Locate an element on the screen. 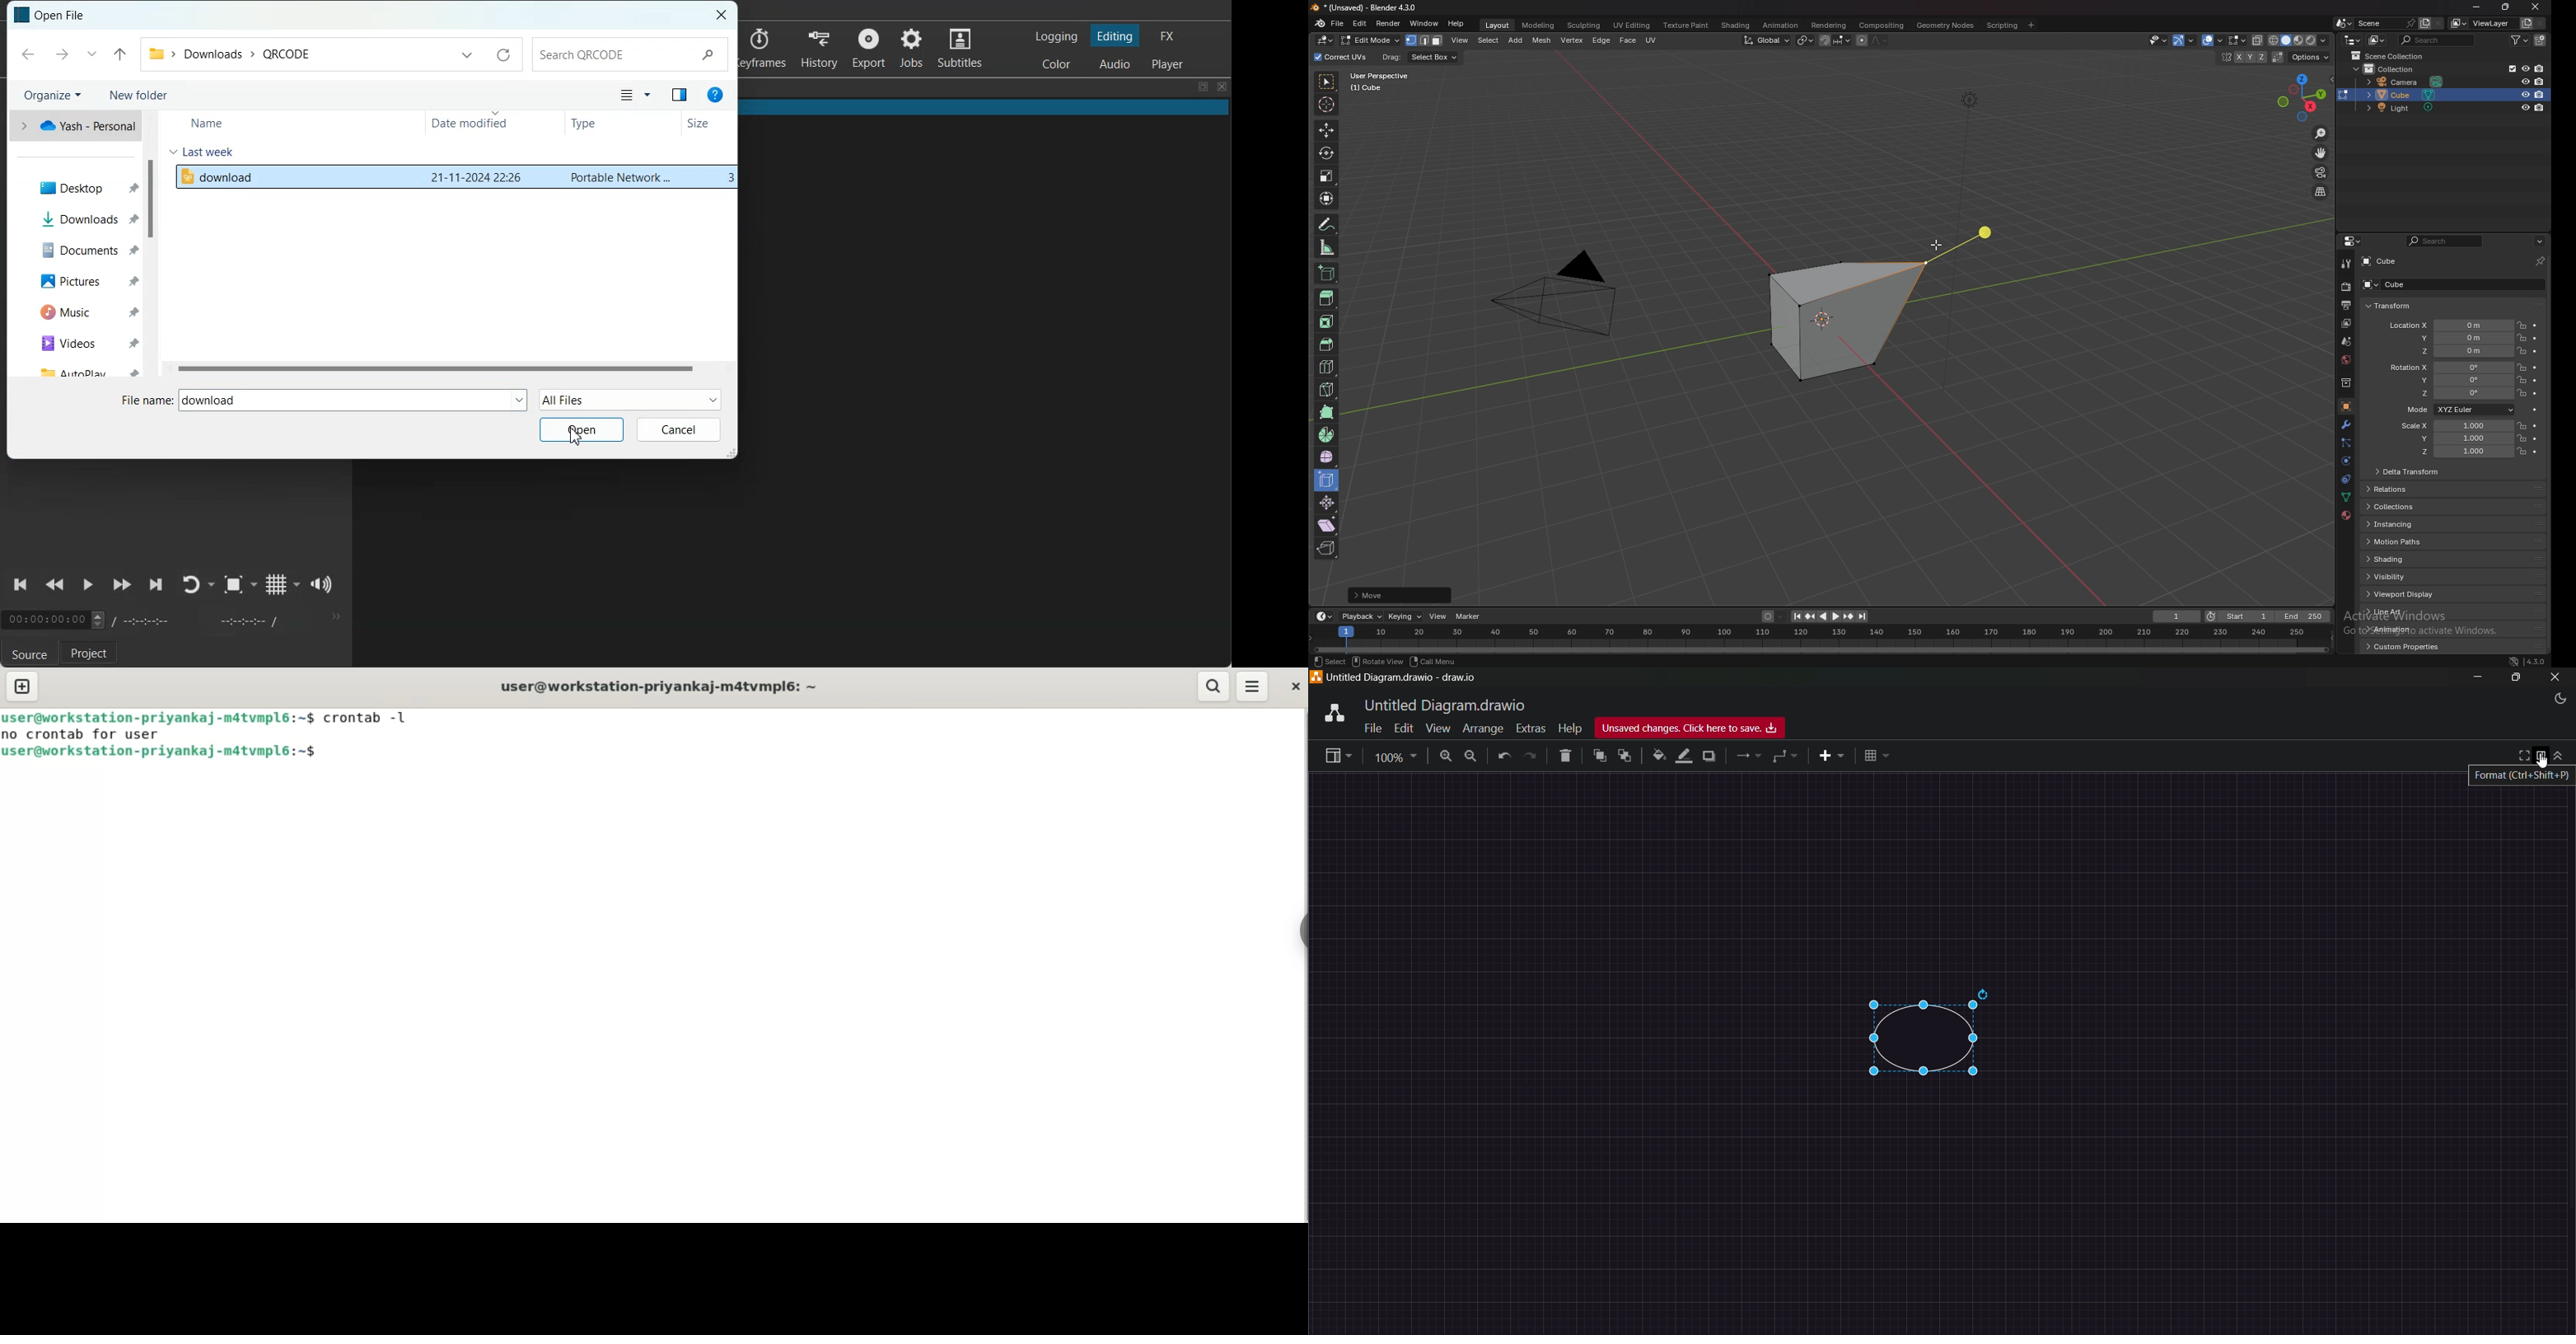 This screenshot has width=2576, height=1344. jump to keyframe is located at coordinates (1811, 616).